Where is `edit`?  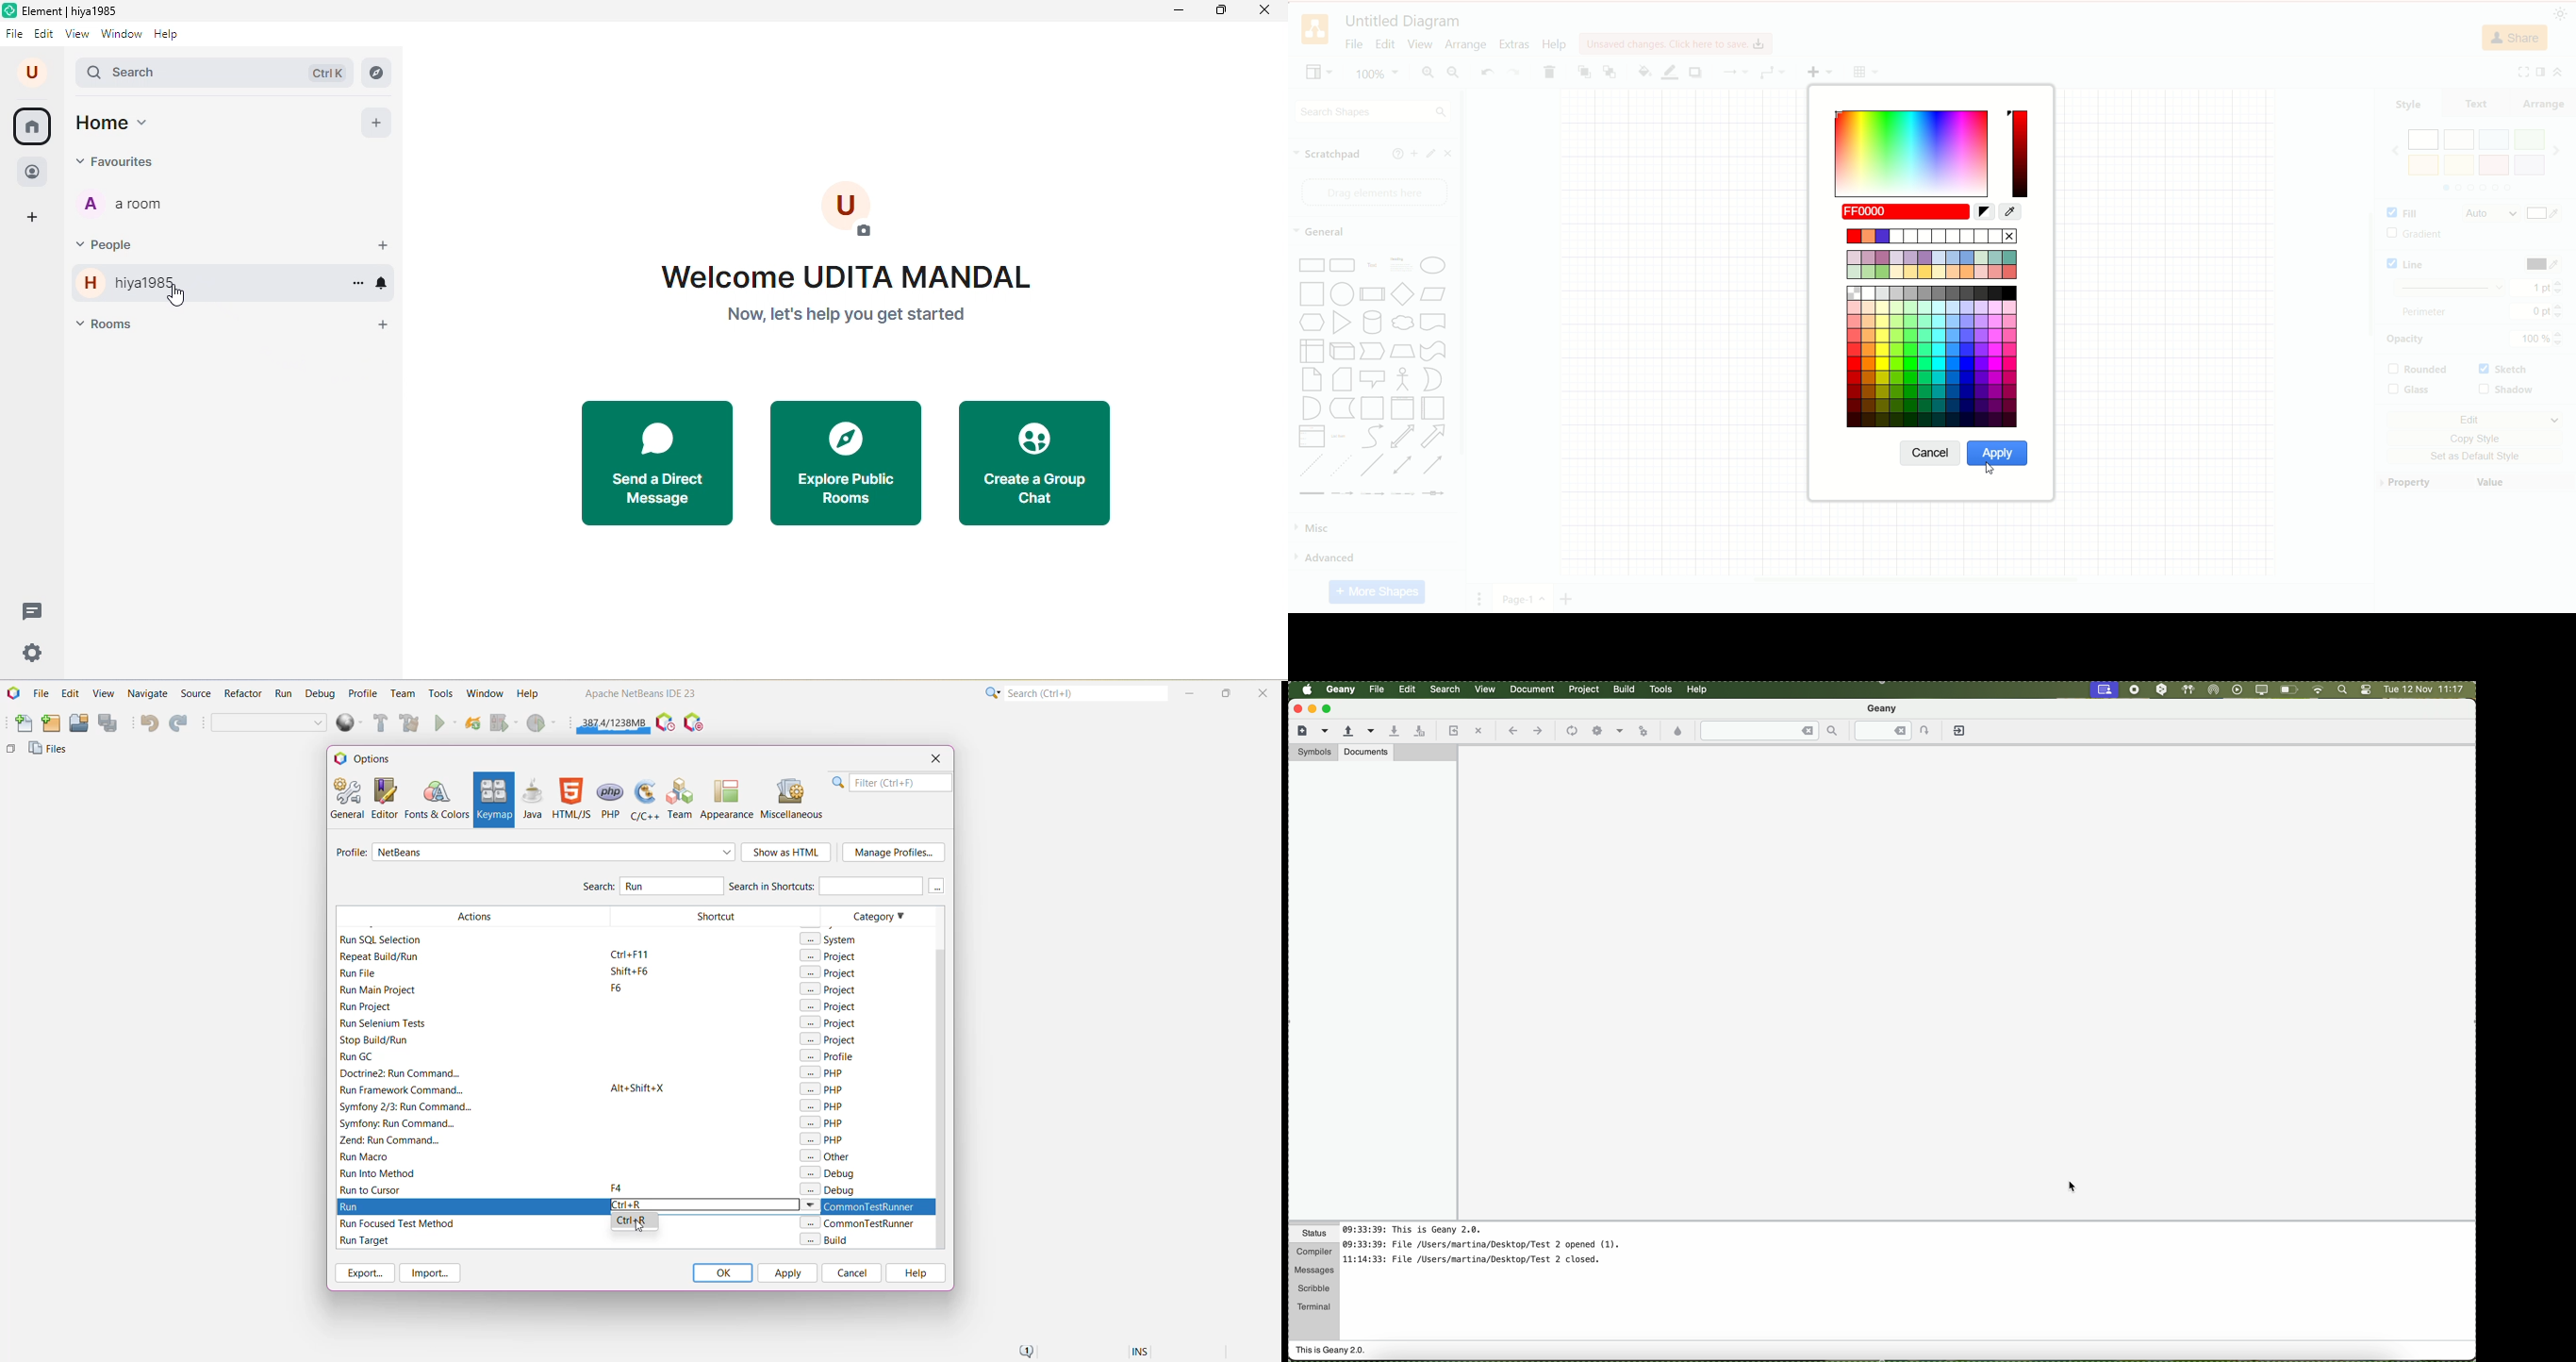
edit is located at coordinates (45, 36).